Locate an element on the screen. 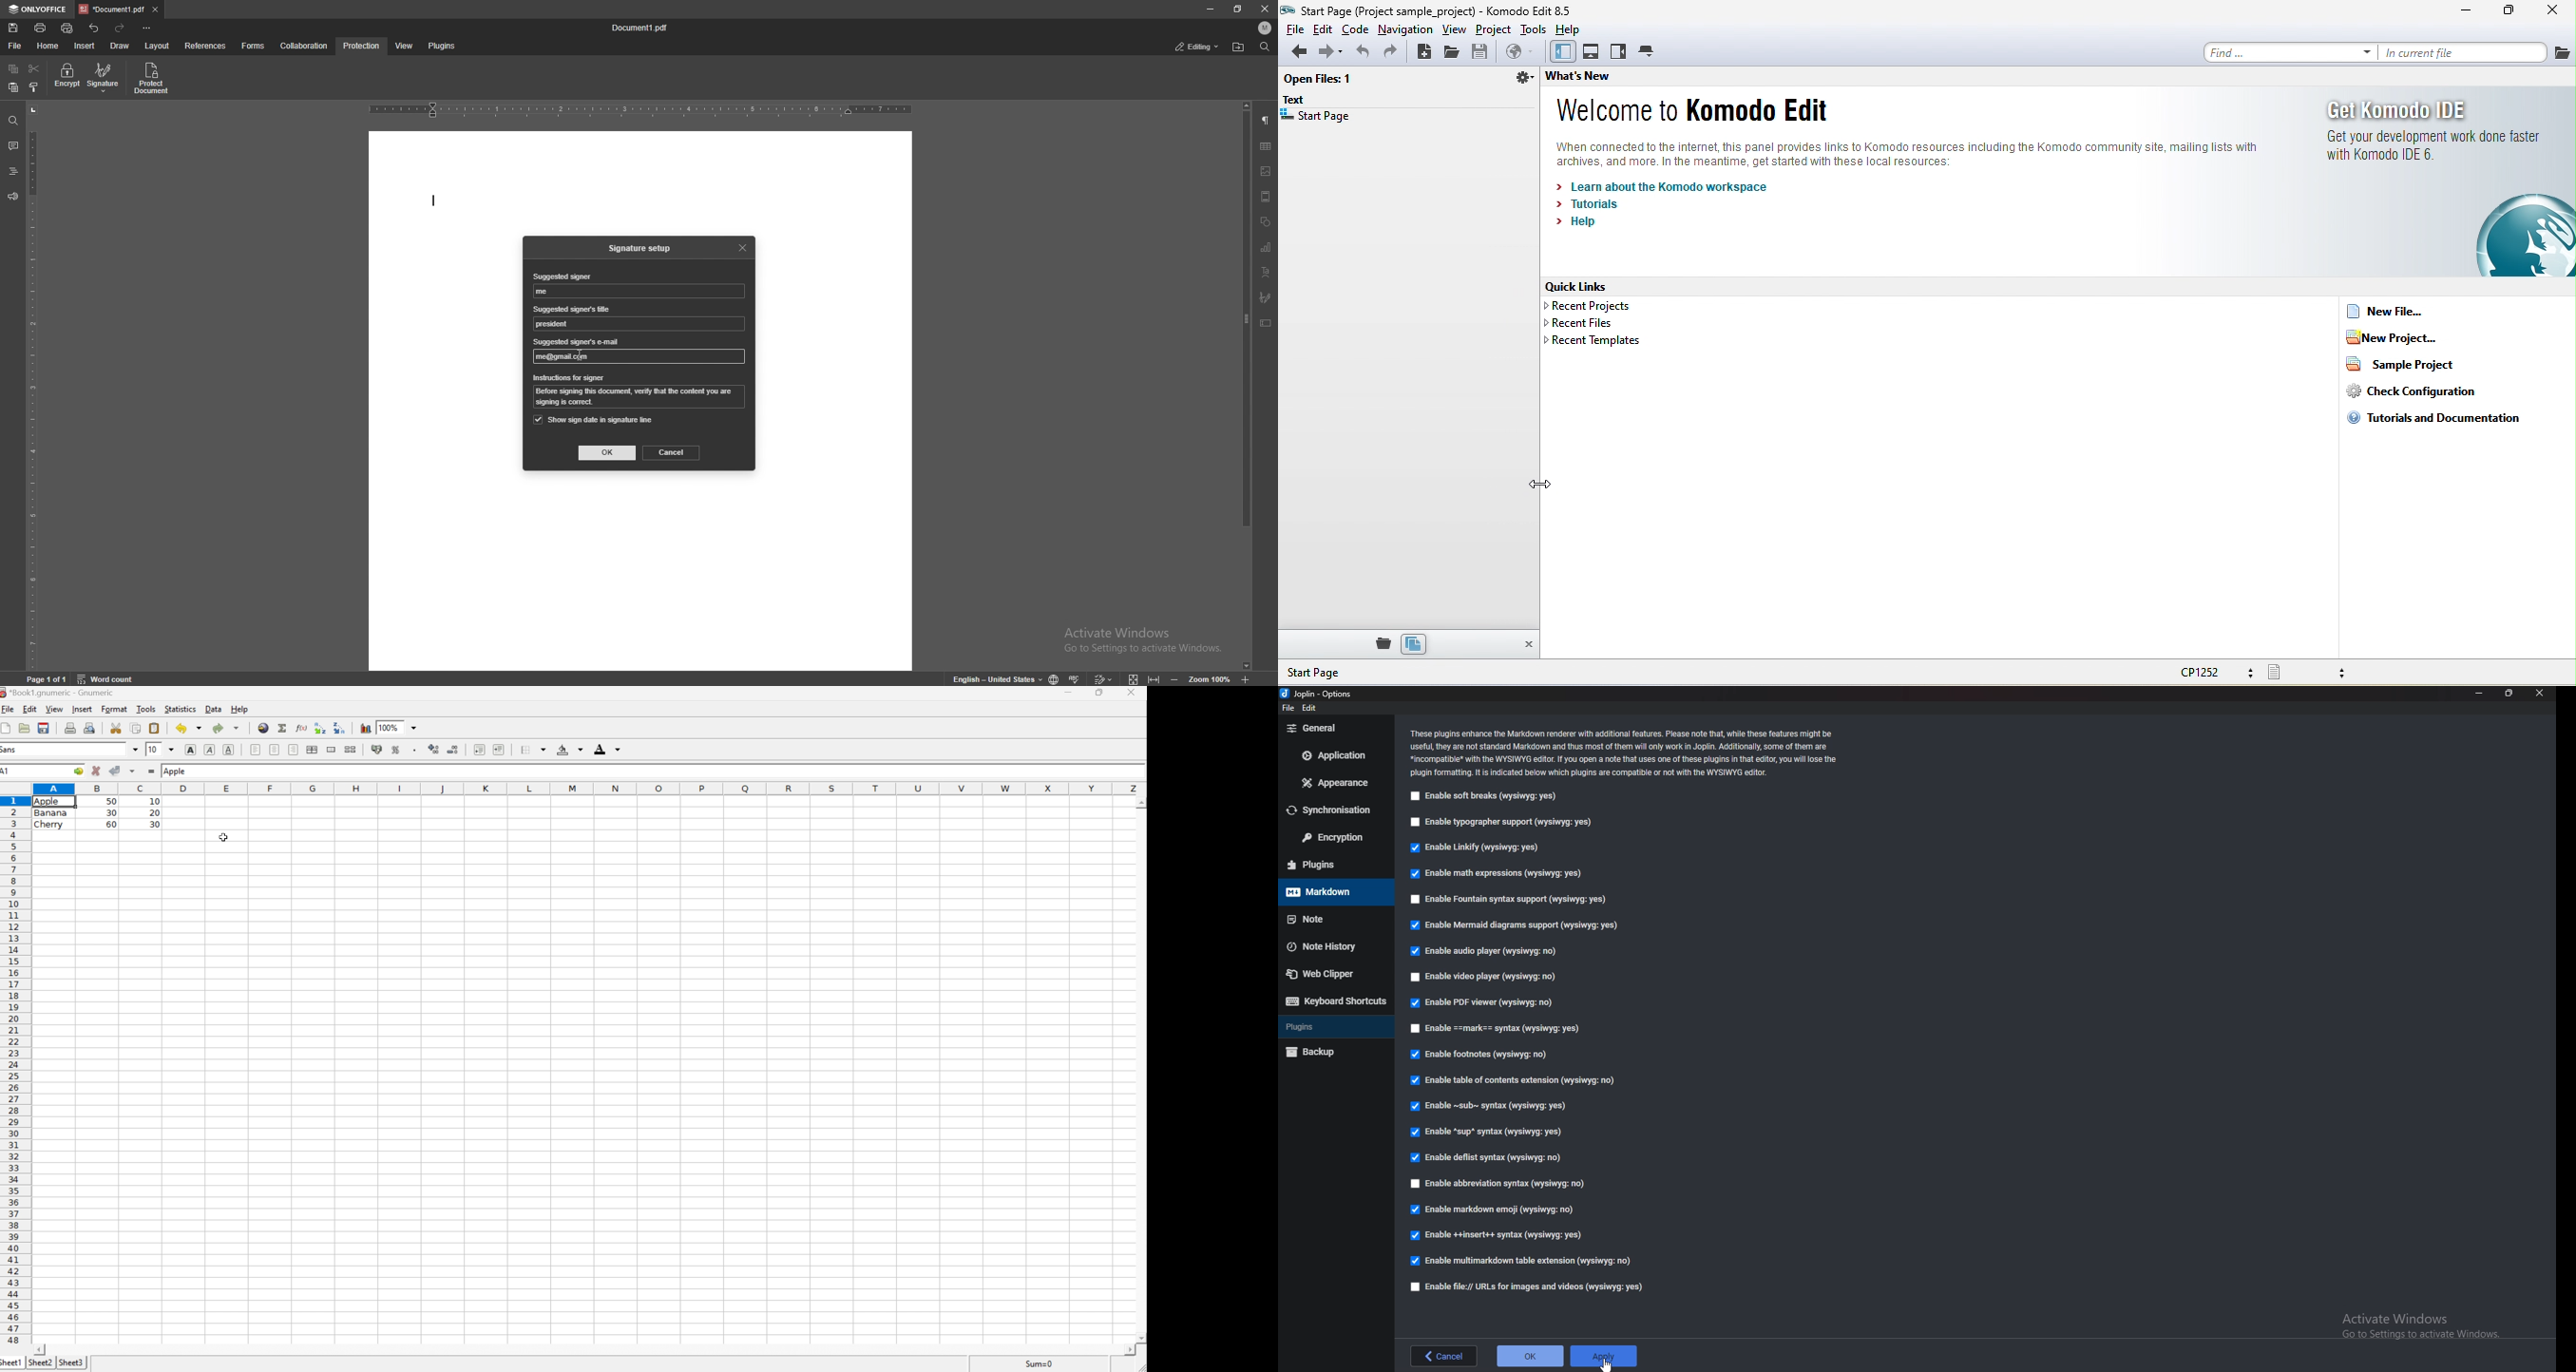 The height and width of the screenshot is (1372, 2576). close pane is located at coordinates (1527, 645).